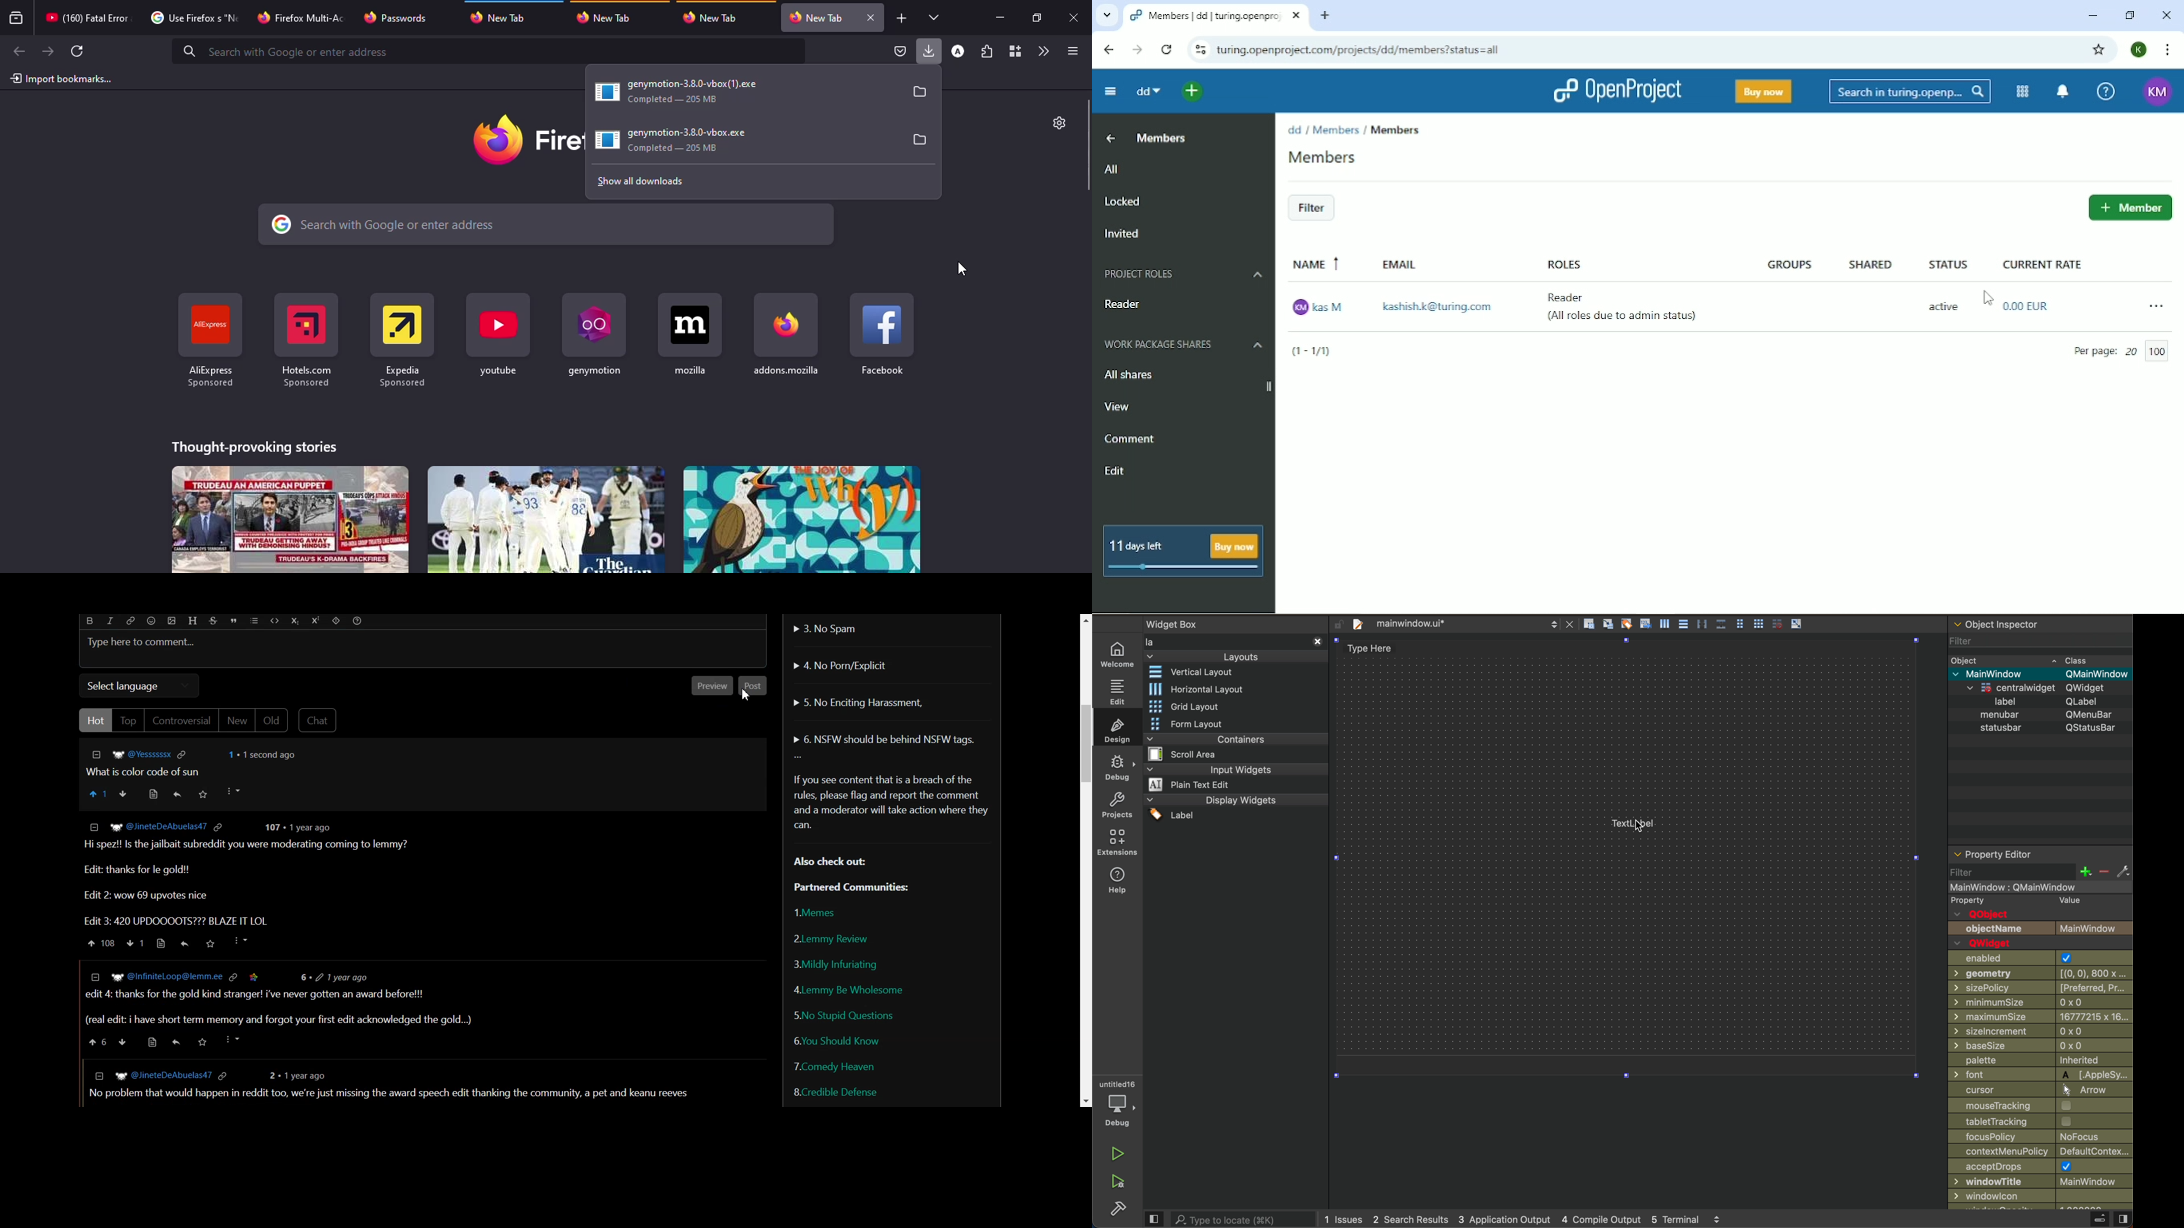 Image resolution: width=2184 pixels, height=1232 pixels. What do you see at coordinates (1075, 18) in the screenshot?
I see `close` at bounding box center [1075, 18].